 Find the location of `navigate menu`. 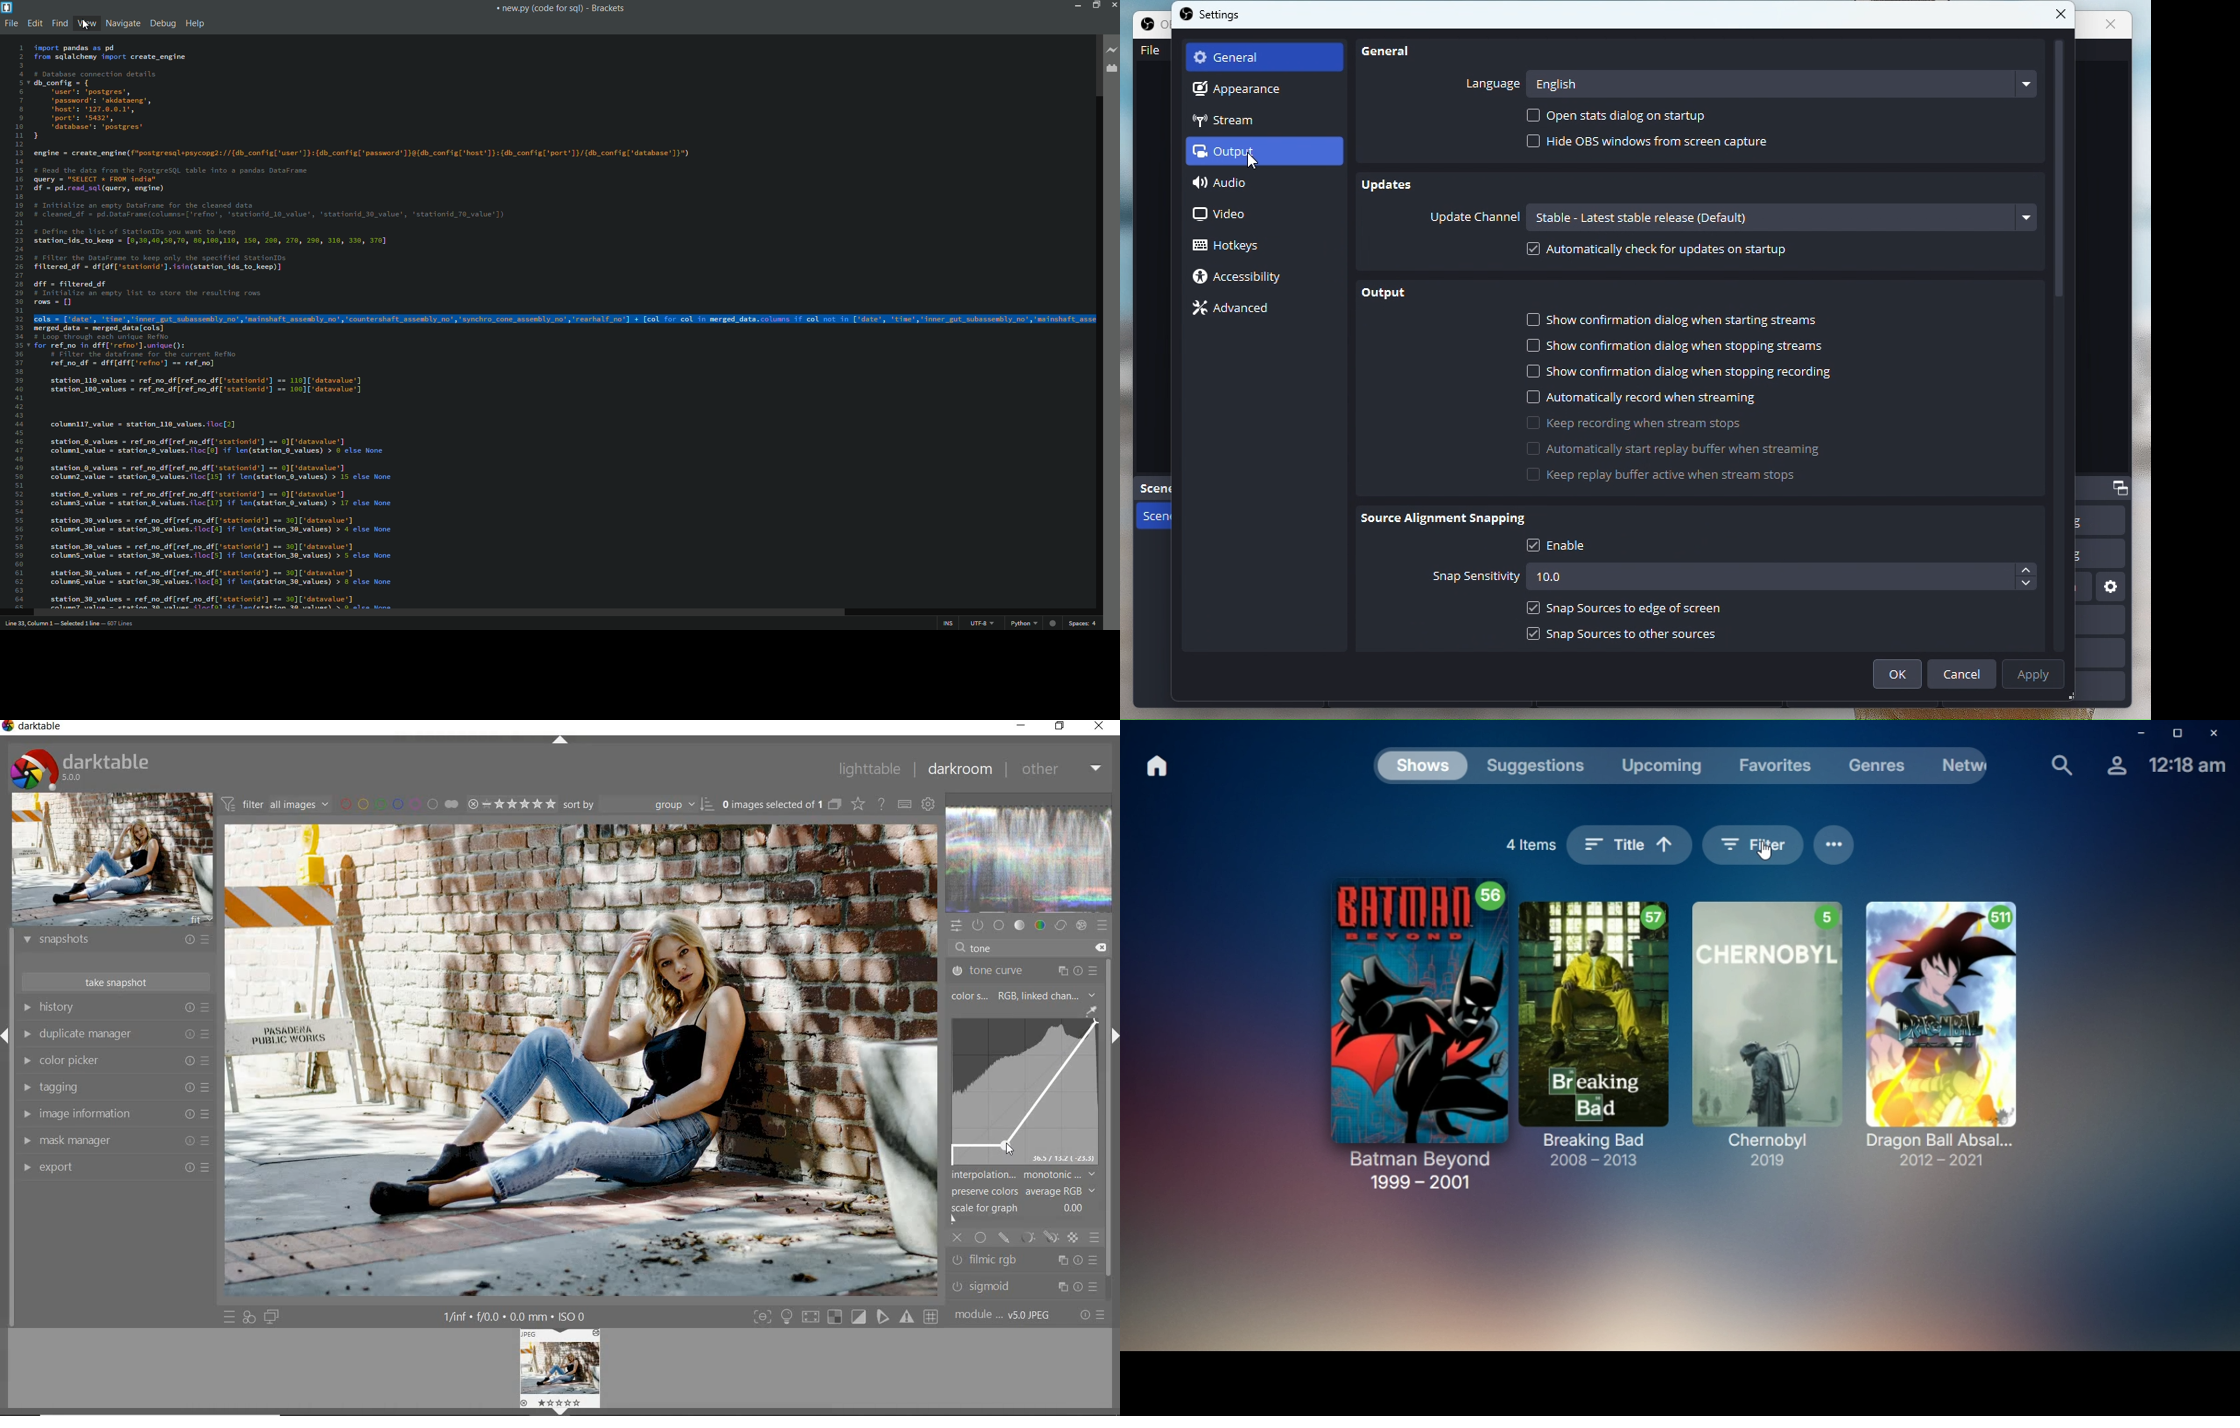

navigate menu is located at coordinates (121, 24).